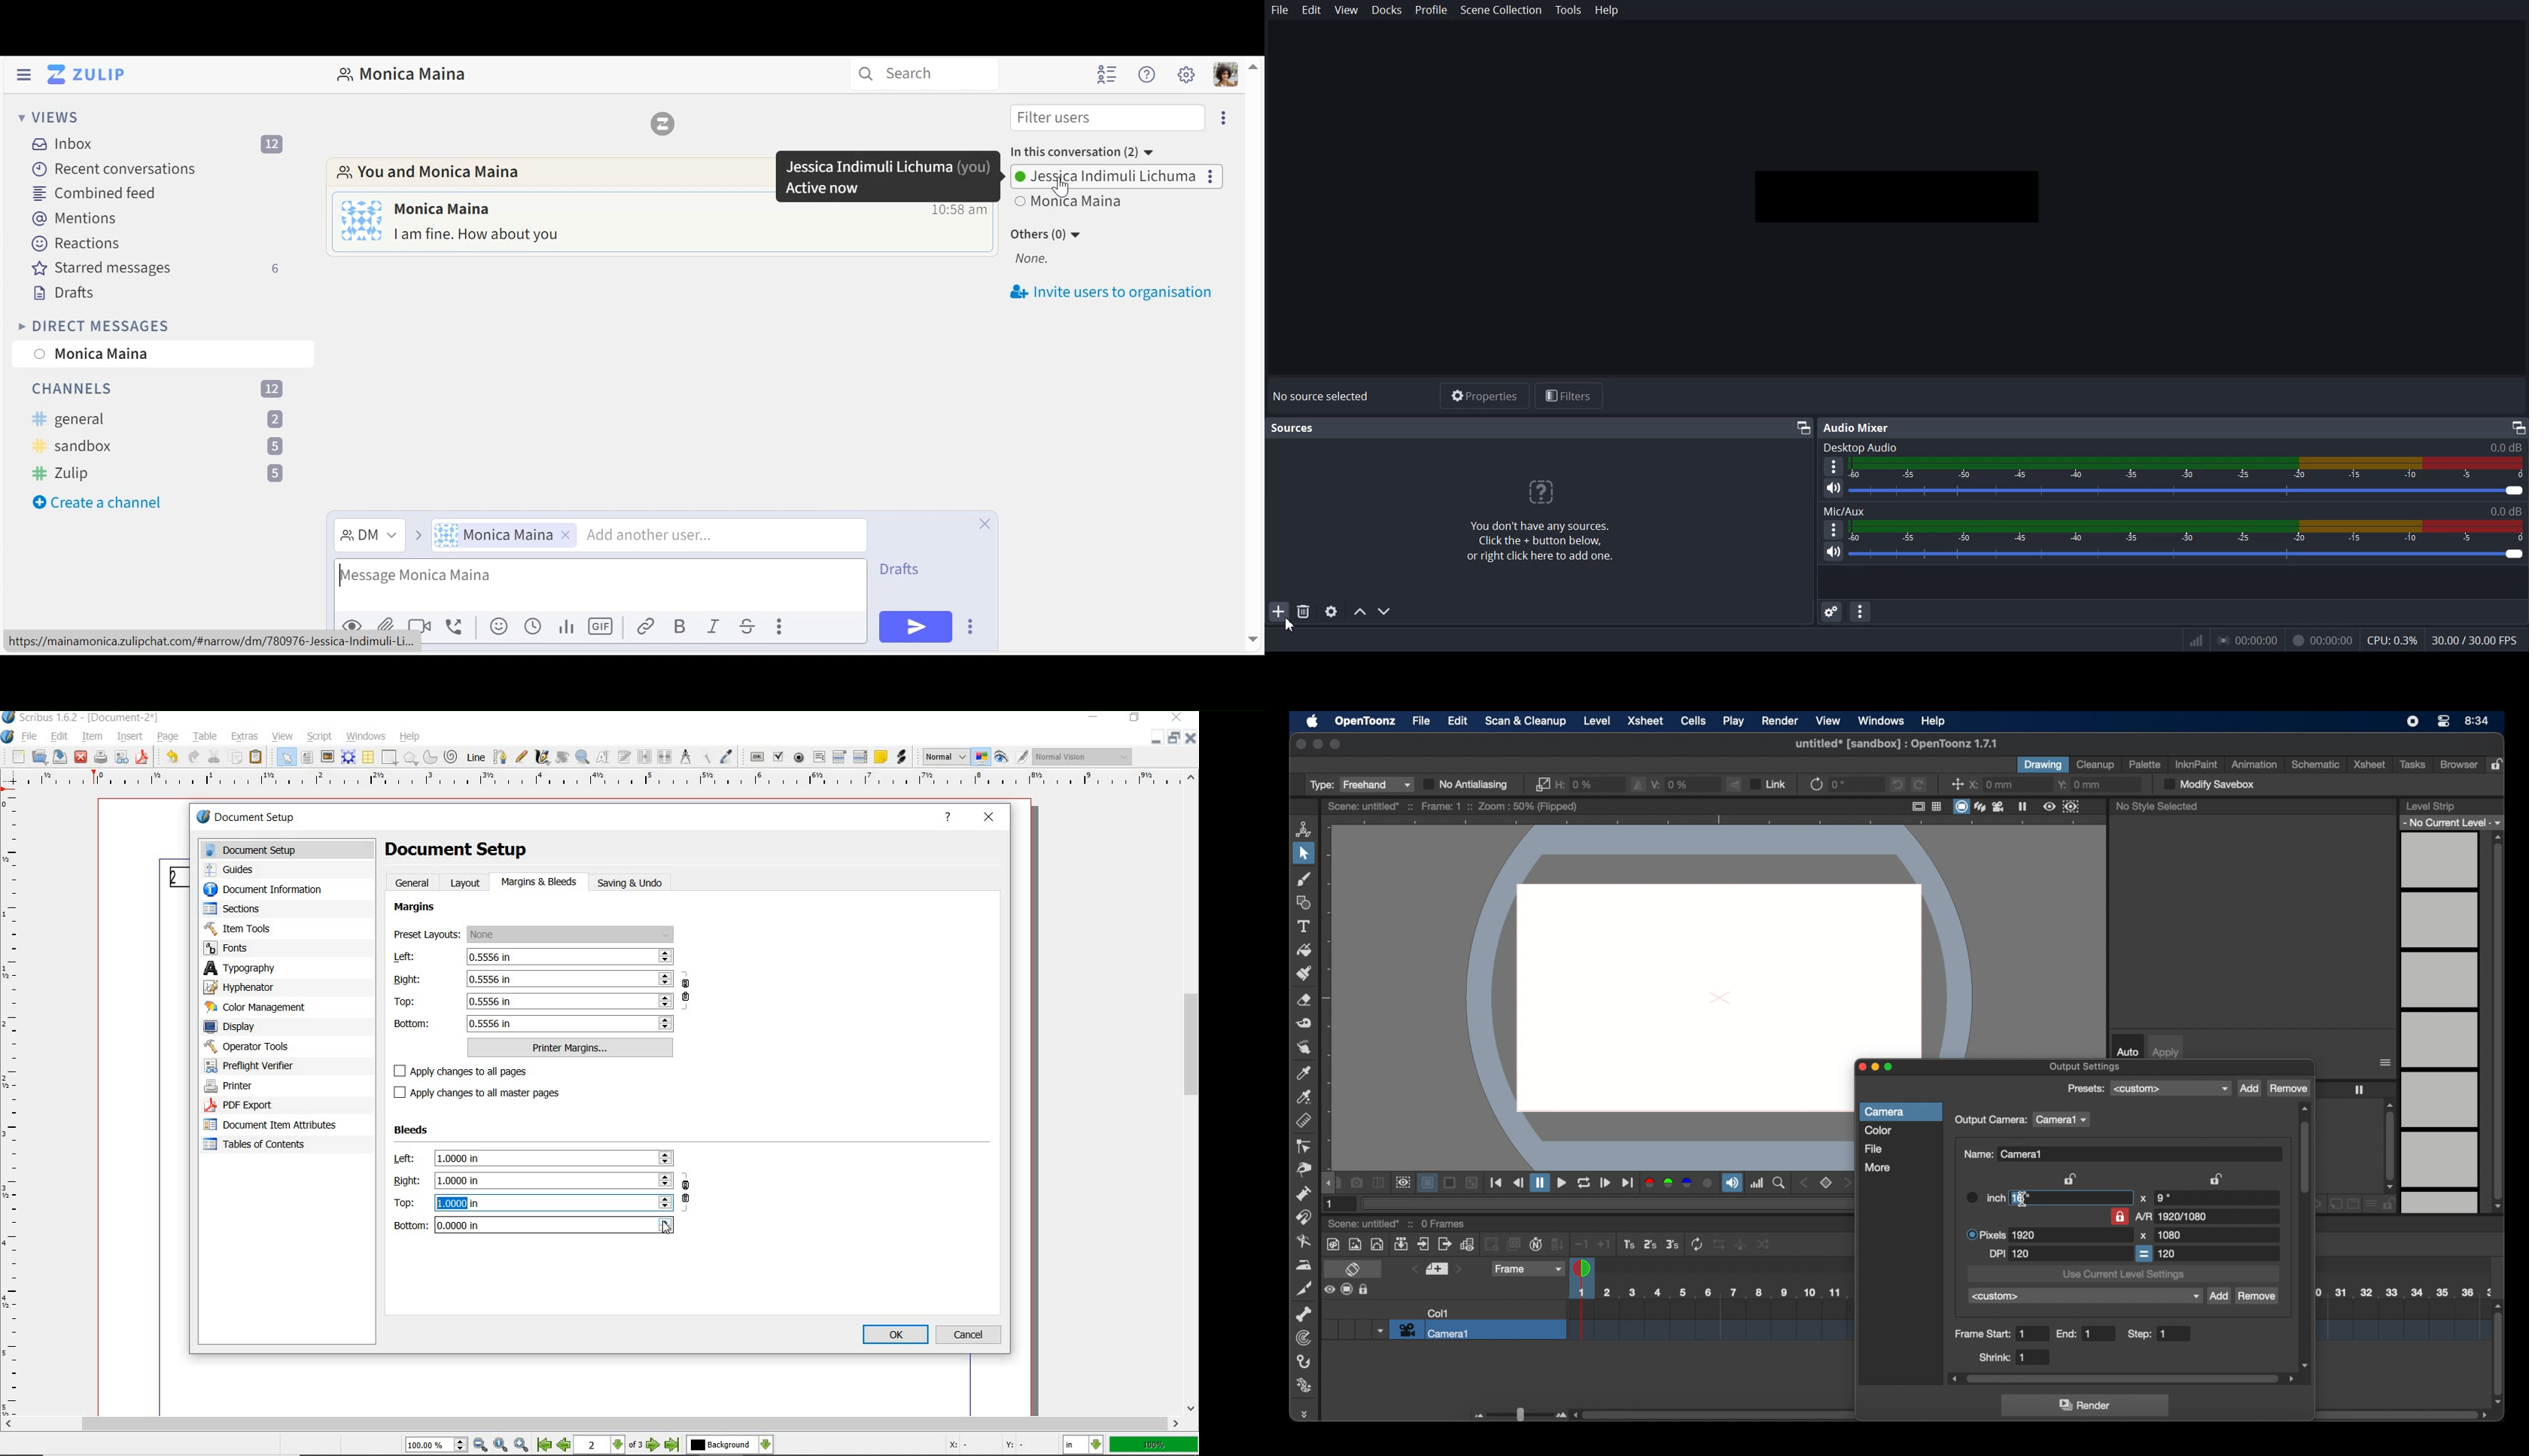 This screenshot has height=1456, width=2548. I want to click on , so click(2391, 1204).